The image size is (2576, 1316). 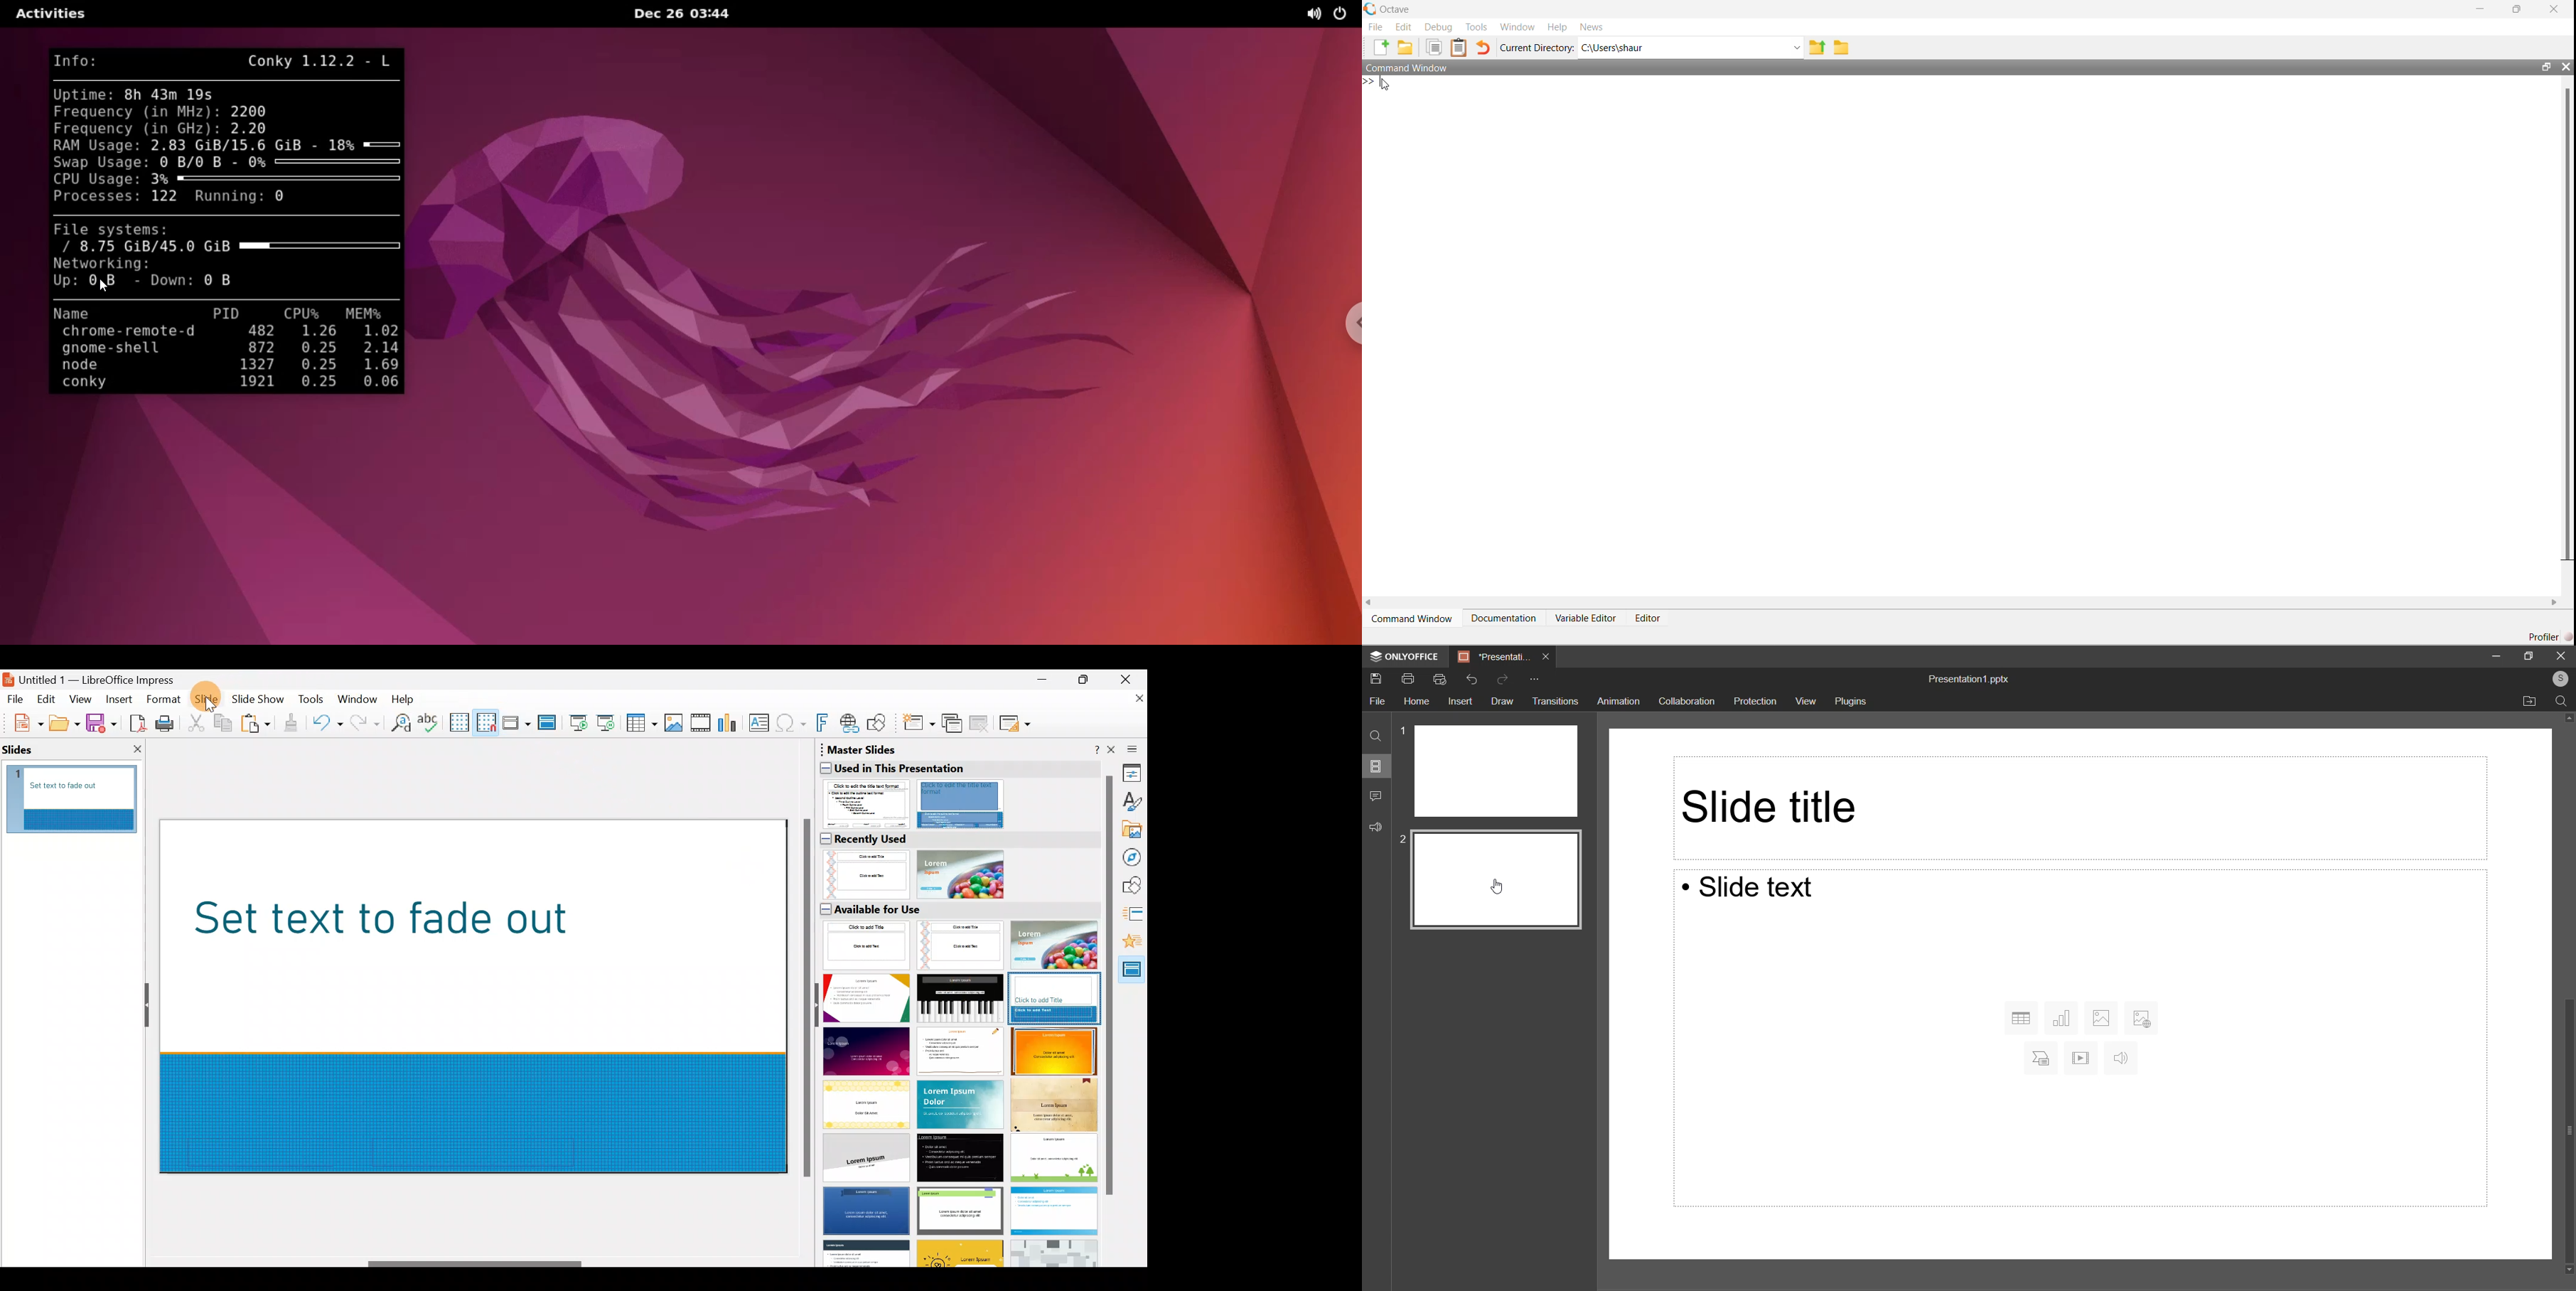 What do you see at coordinates (609, 722) in the screenshot?
I see `Start from current slide` at bounding box center [609, 722].